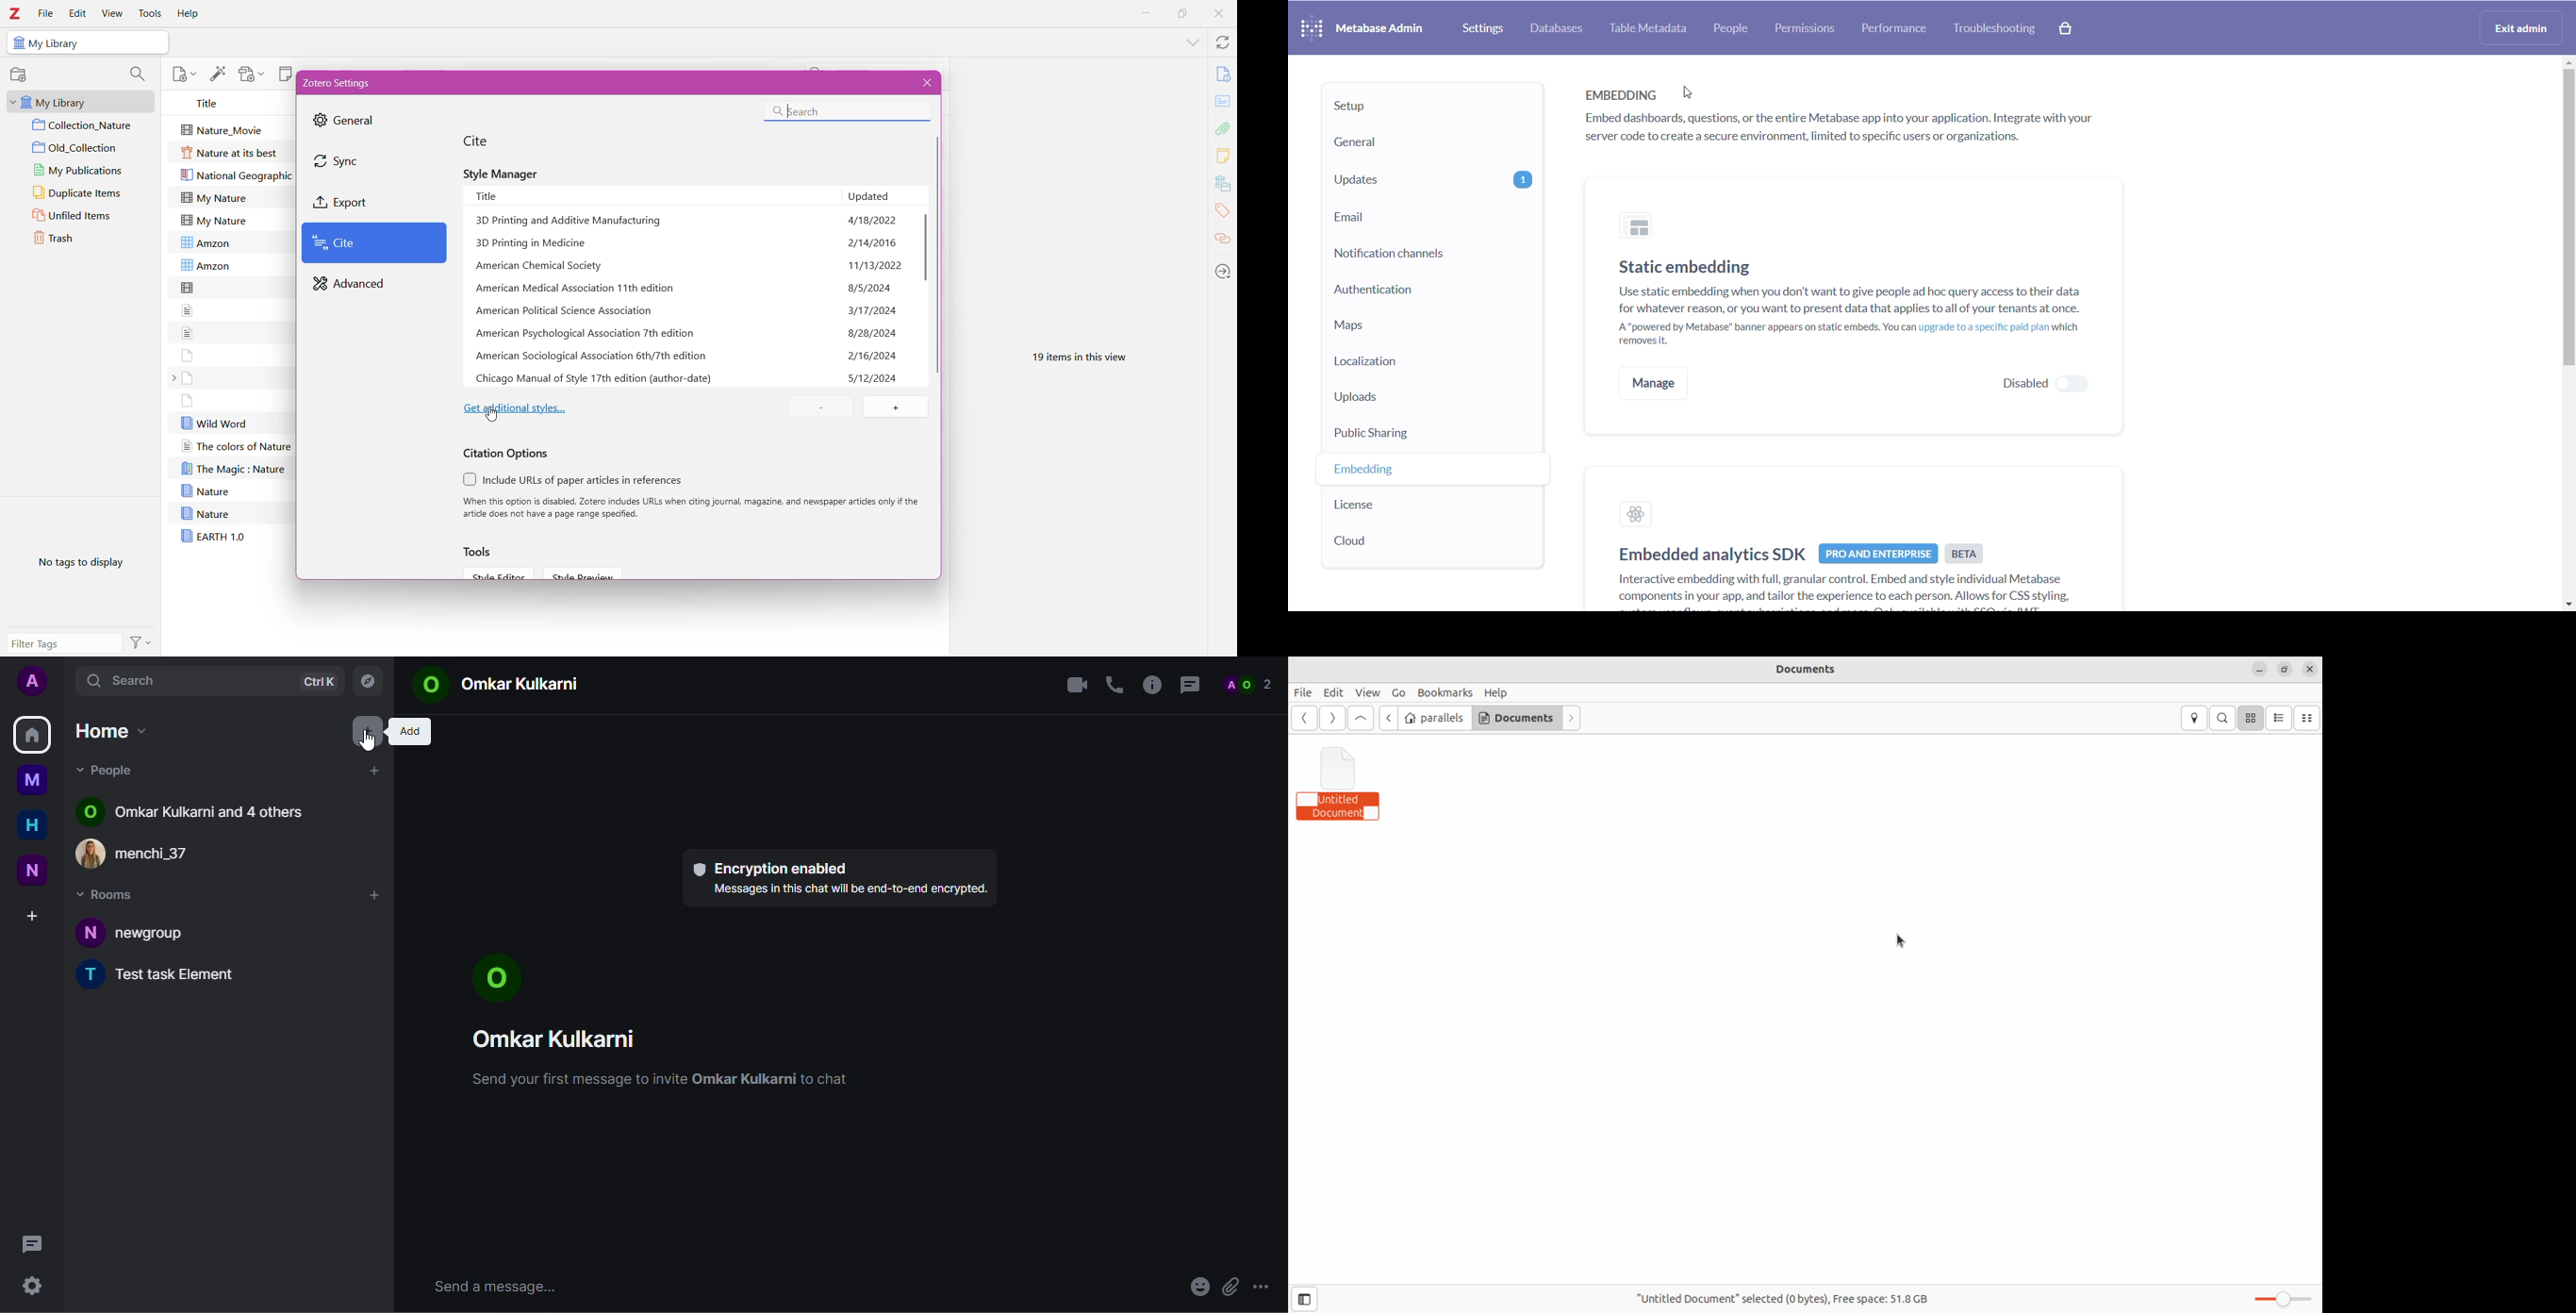 Image resolution: width=2576 pixels, height=1316 pixels. Describe the element at coordinates (190, 13) in the screenshot. I see `Help` at that location.